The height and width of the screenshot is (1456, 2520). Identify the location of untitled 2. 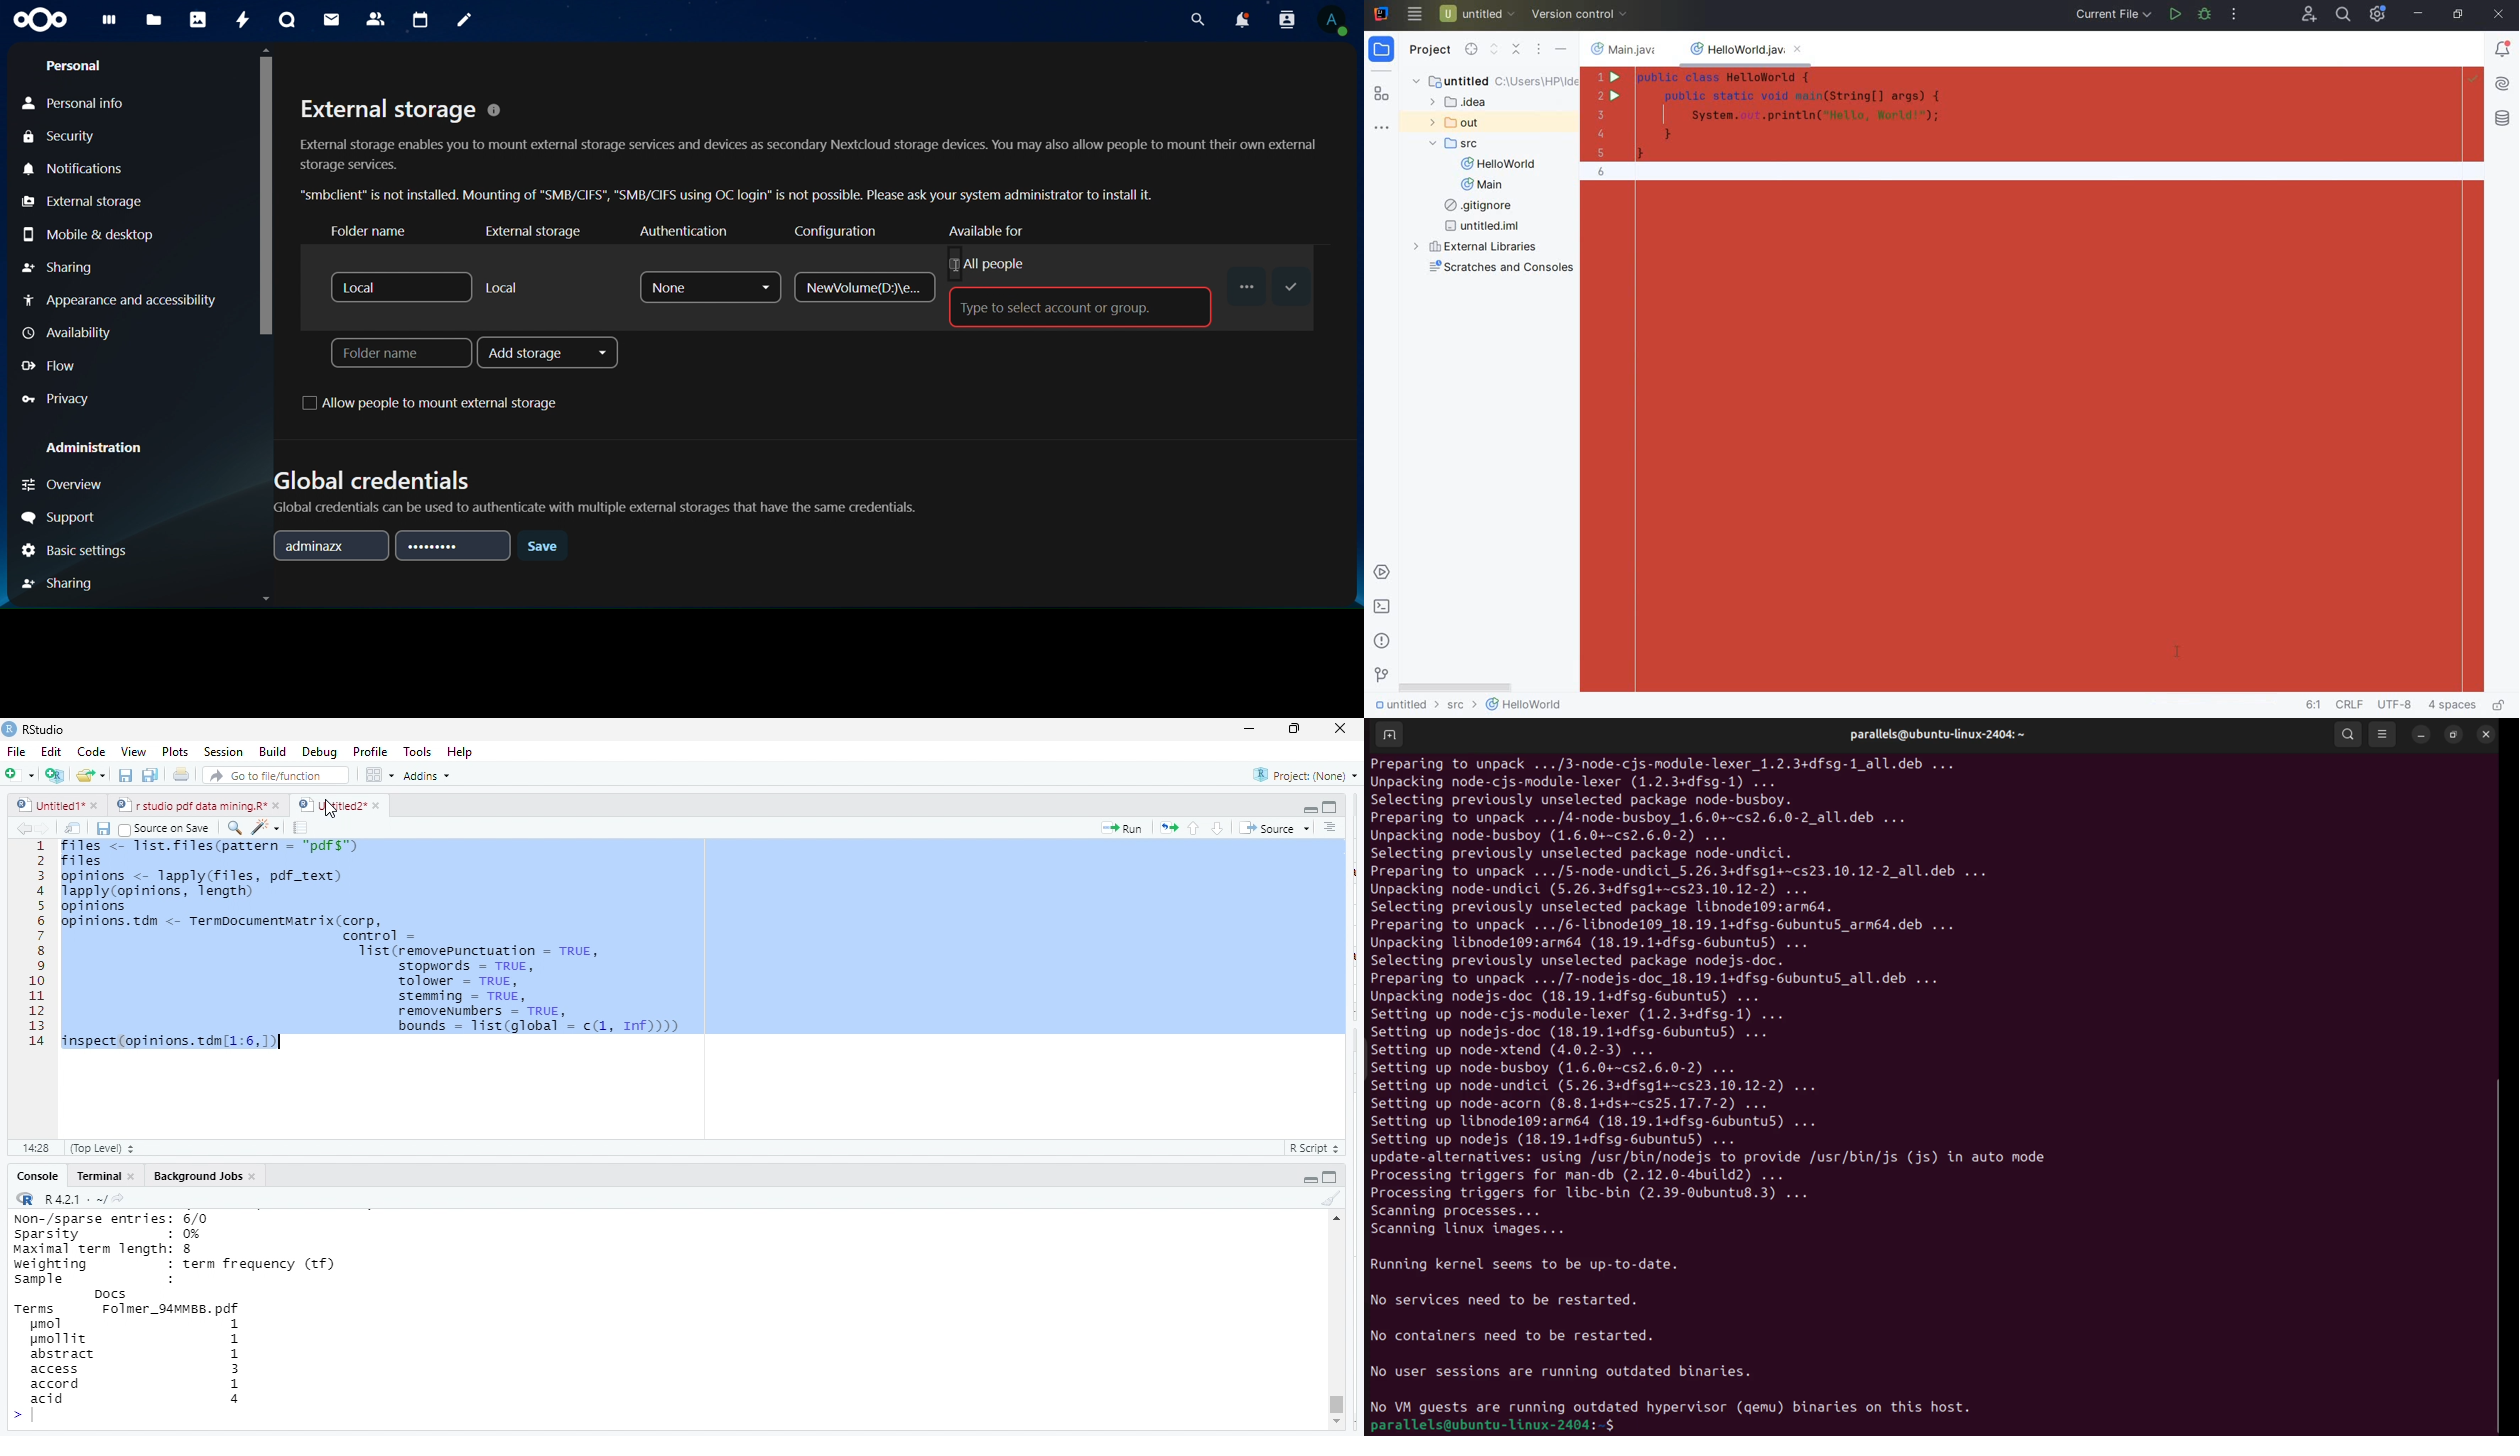
(330, 804).